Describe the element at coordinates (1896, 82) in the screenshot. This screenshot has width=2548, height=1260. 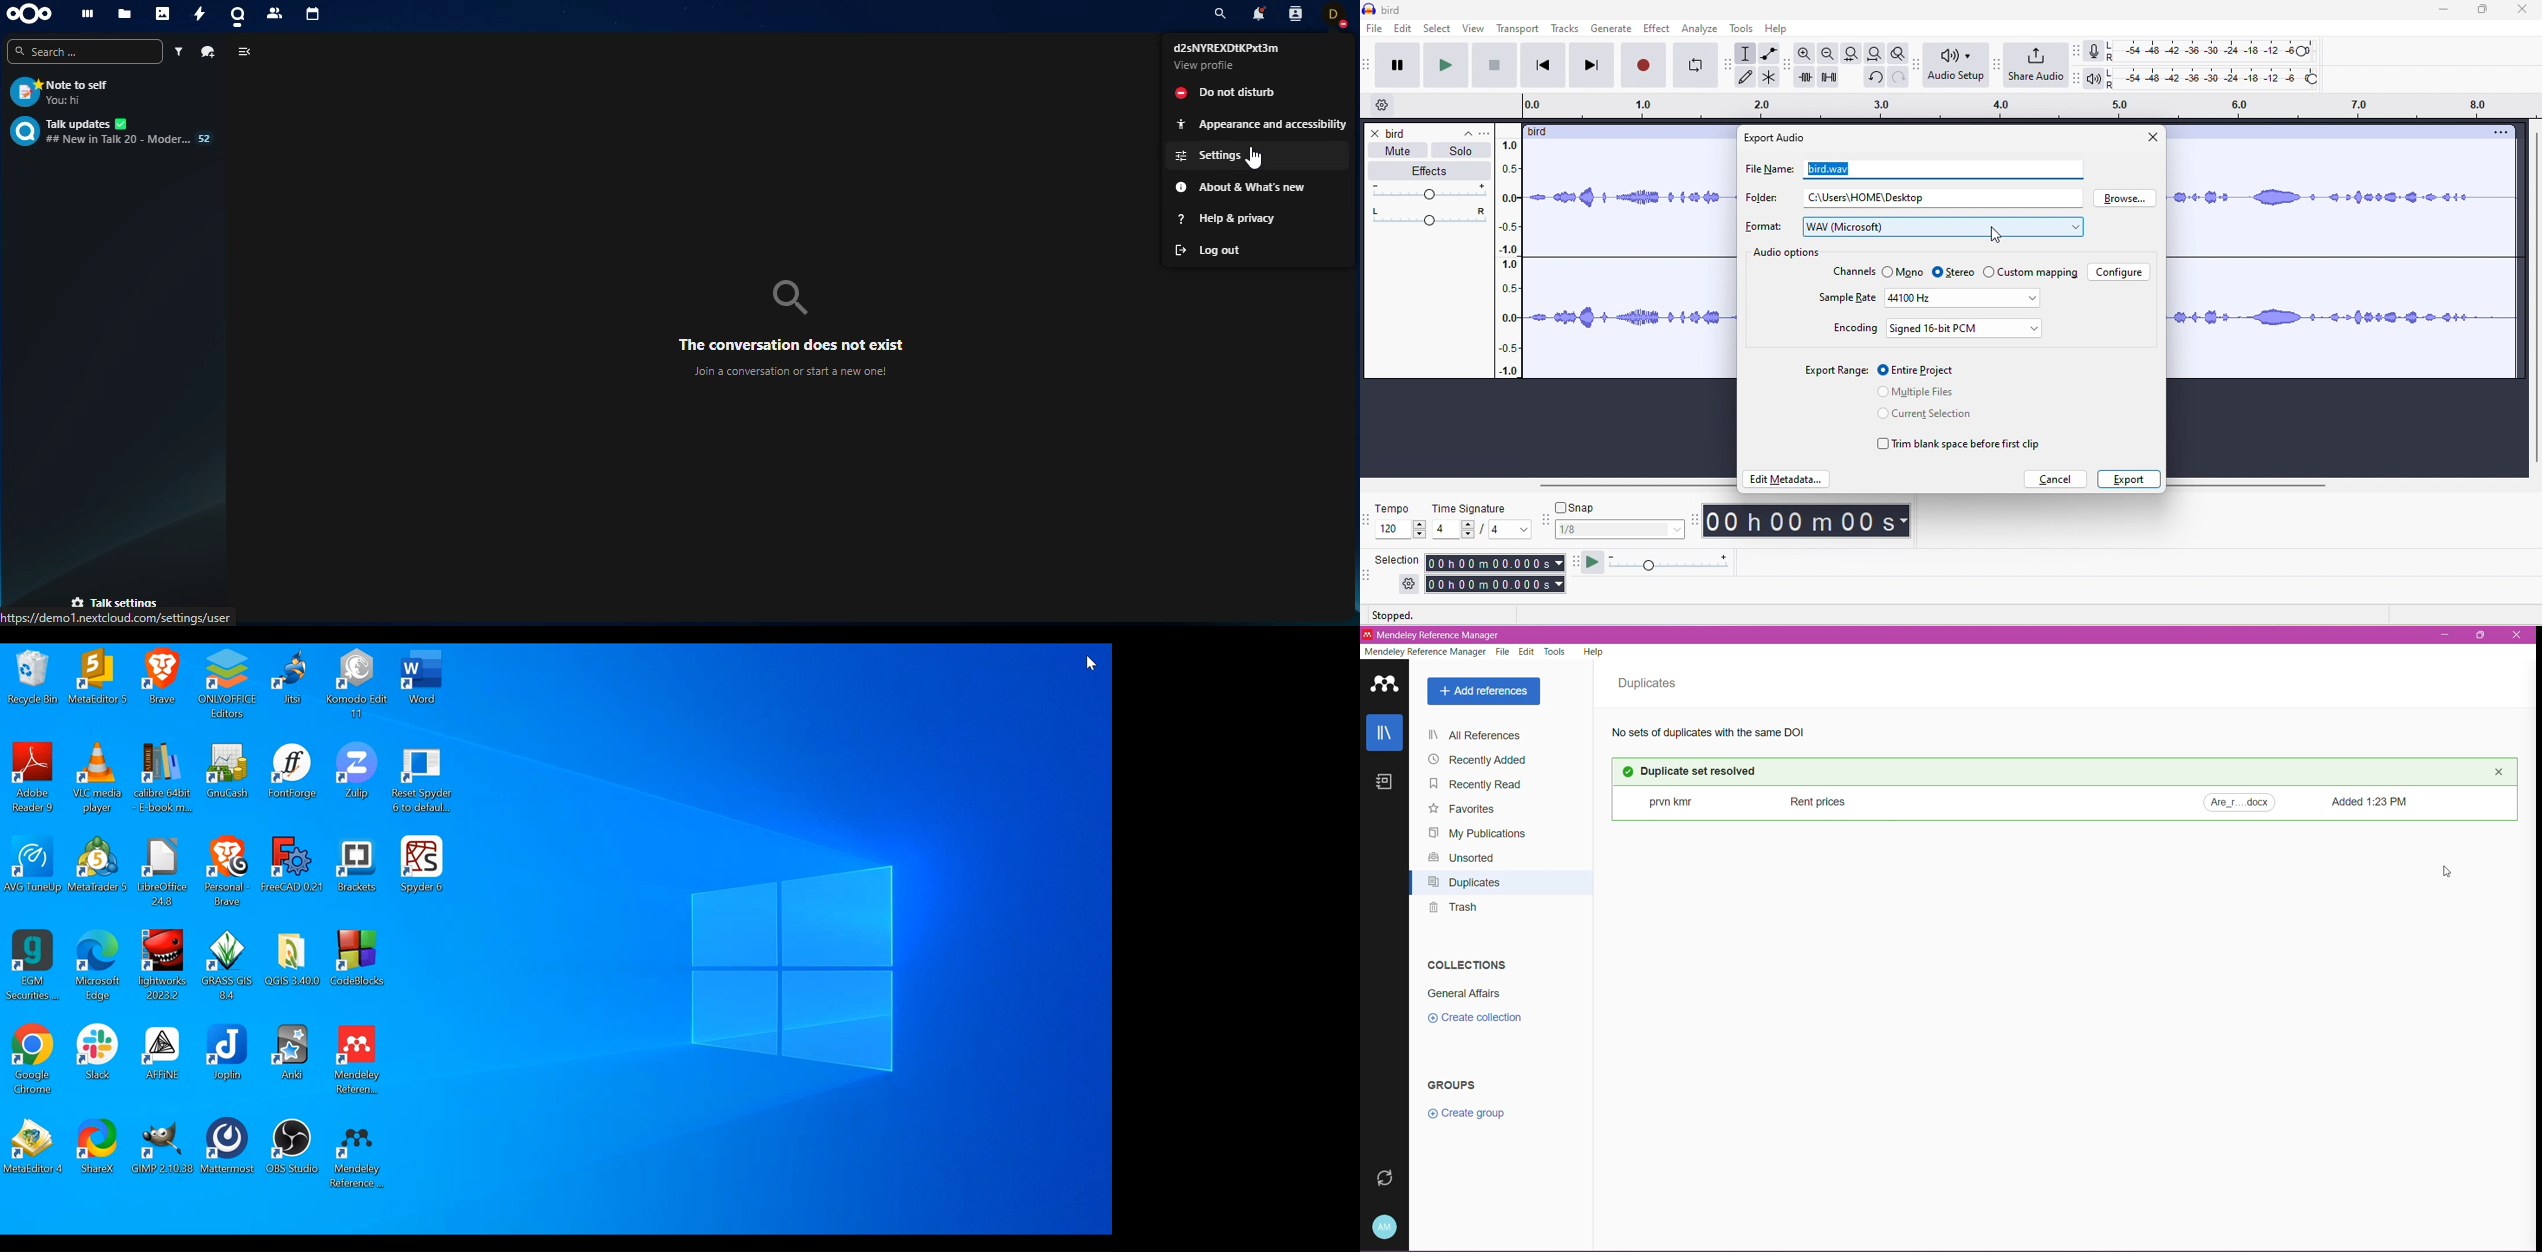
I see `redo` at that location.